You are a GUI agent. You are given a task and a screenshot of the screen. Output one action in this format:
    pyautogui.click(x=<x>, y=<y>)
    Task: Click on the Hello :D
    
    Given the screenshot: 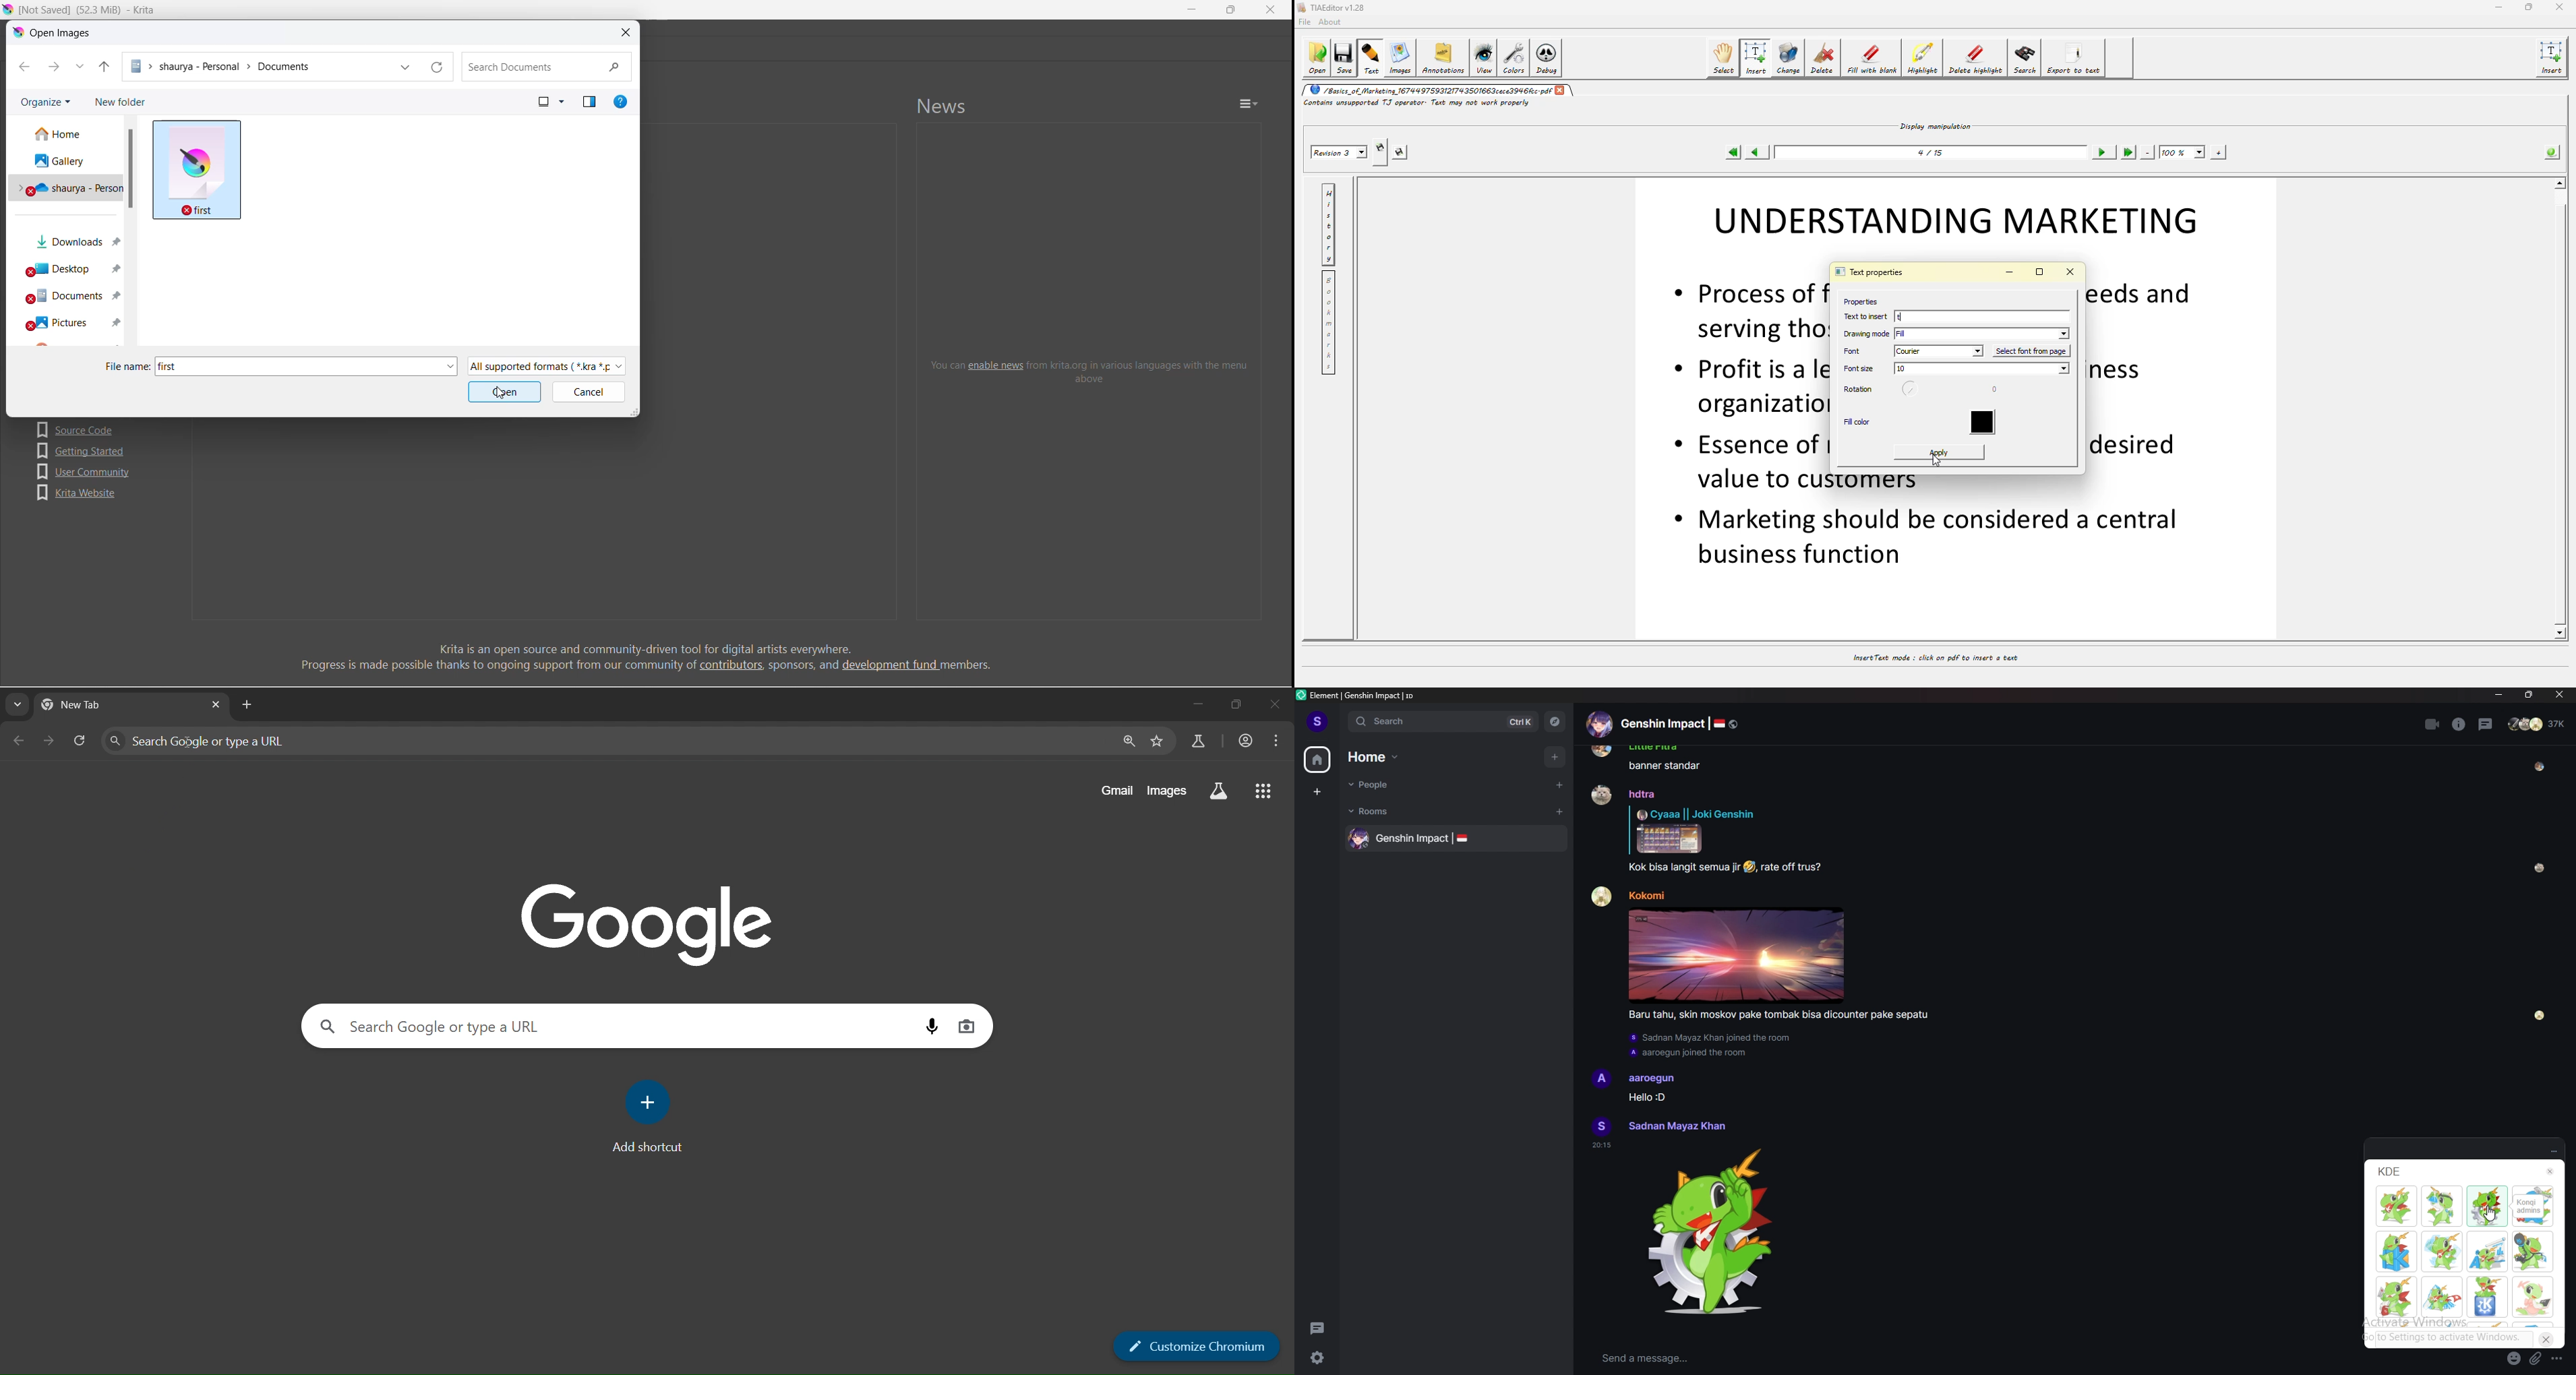 What is the action you would take?
    pyautogui.click(x=1646, y=1097)
    